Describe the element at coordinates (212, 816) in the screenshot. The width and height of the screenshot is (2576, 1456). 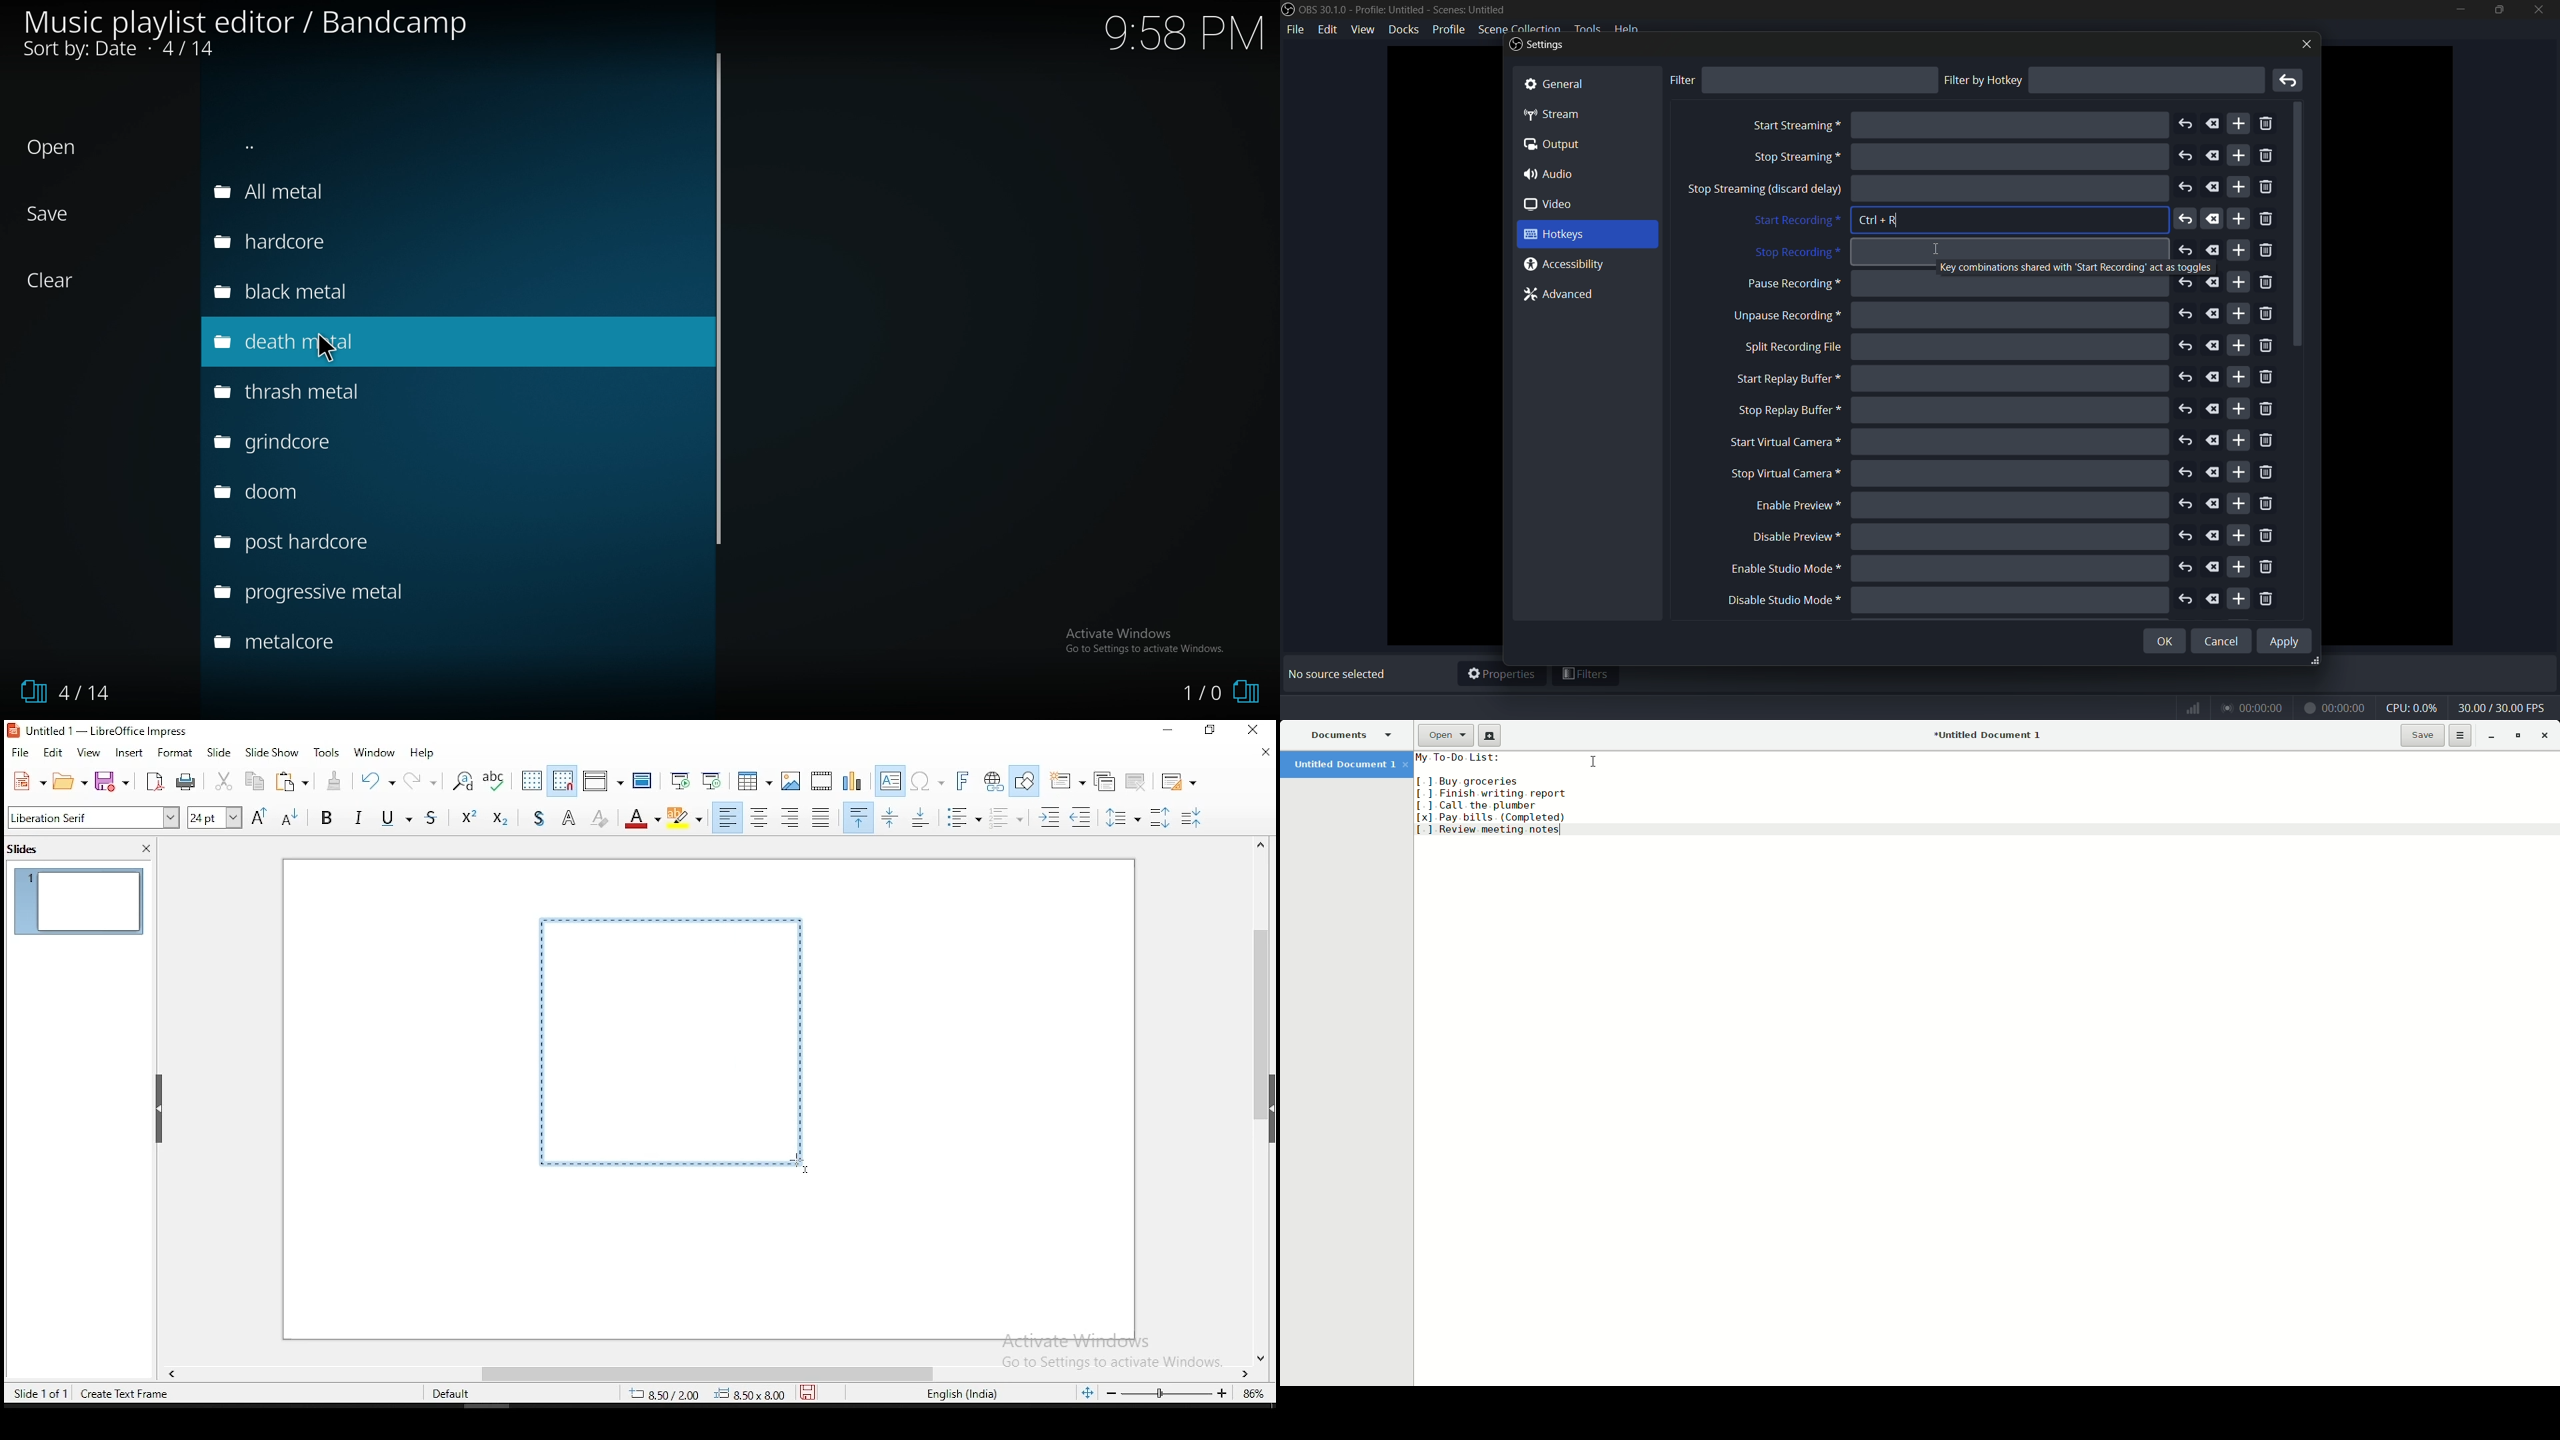
I see `font size` at that location.